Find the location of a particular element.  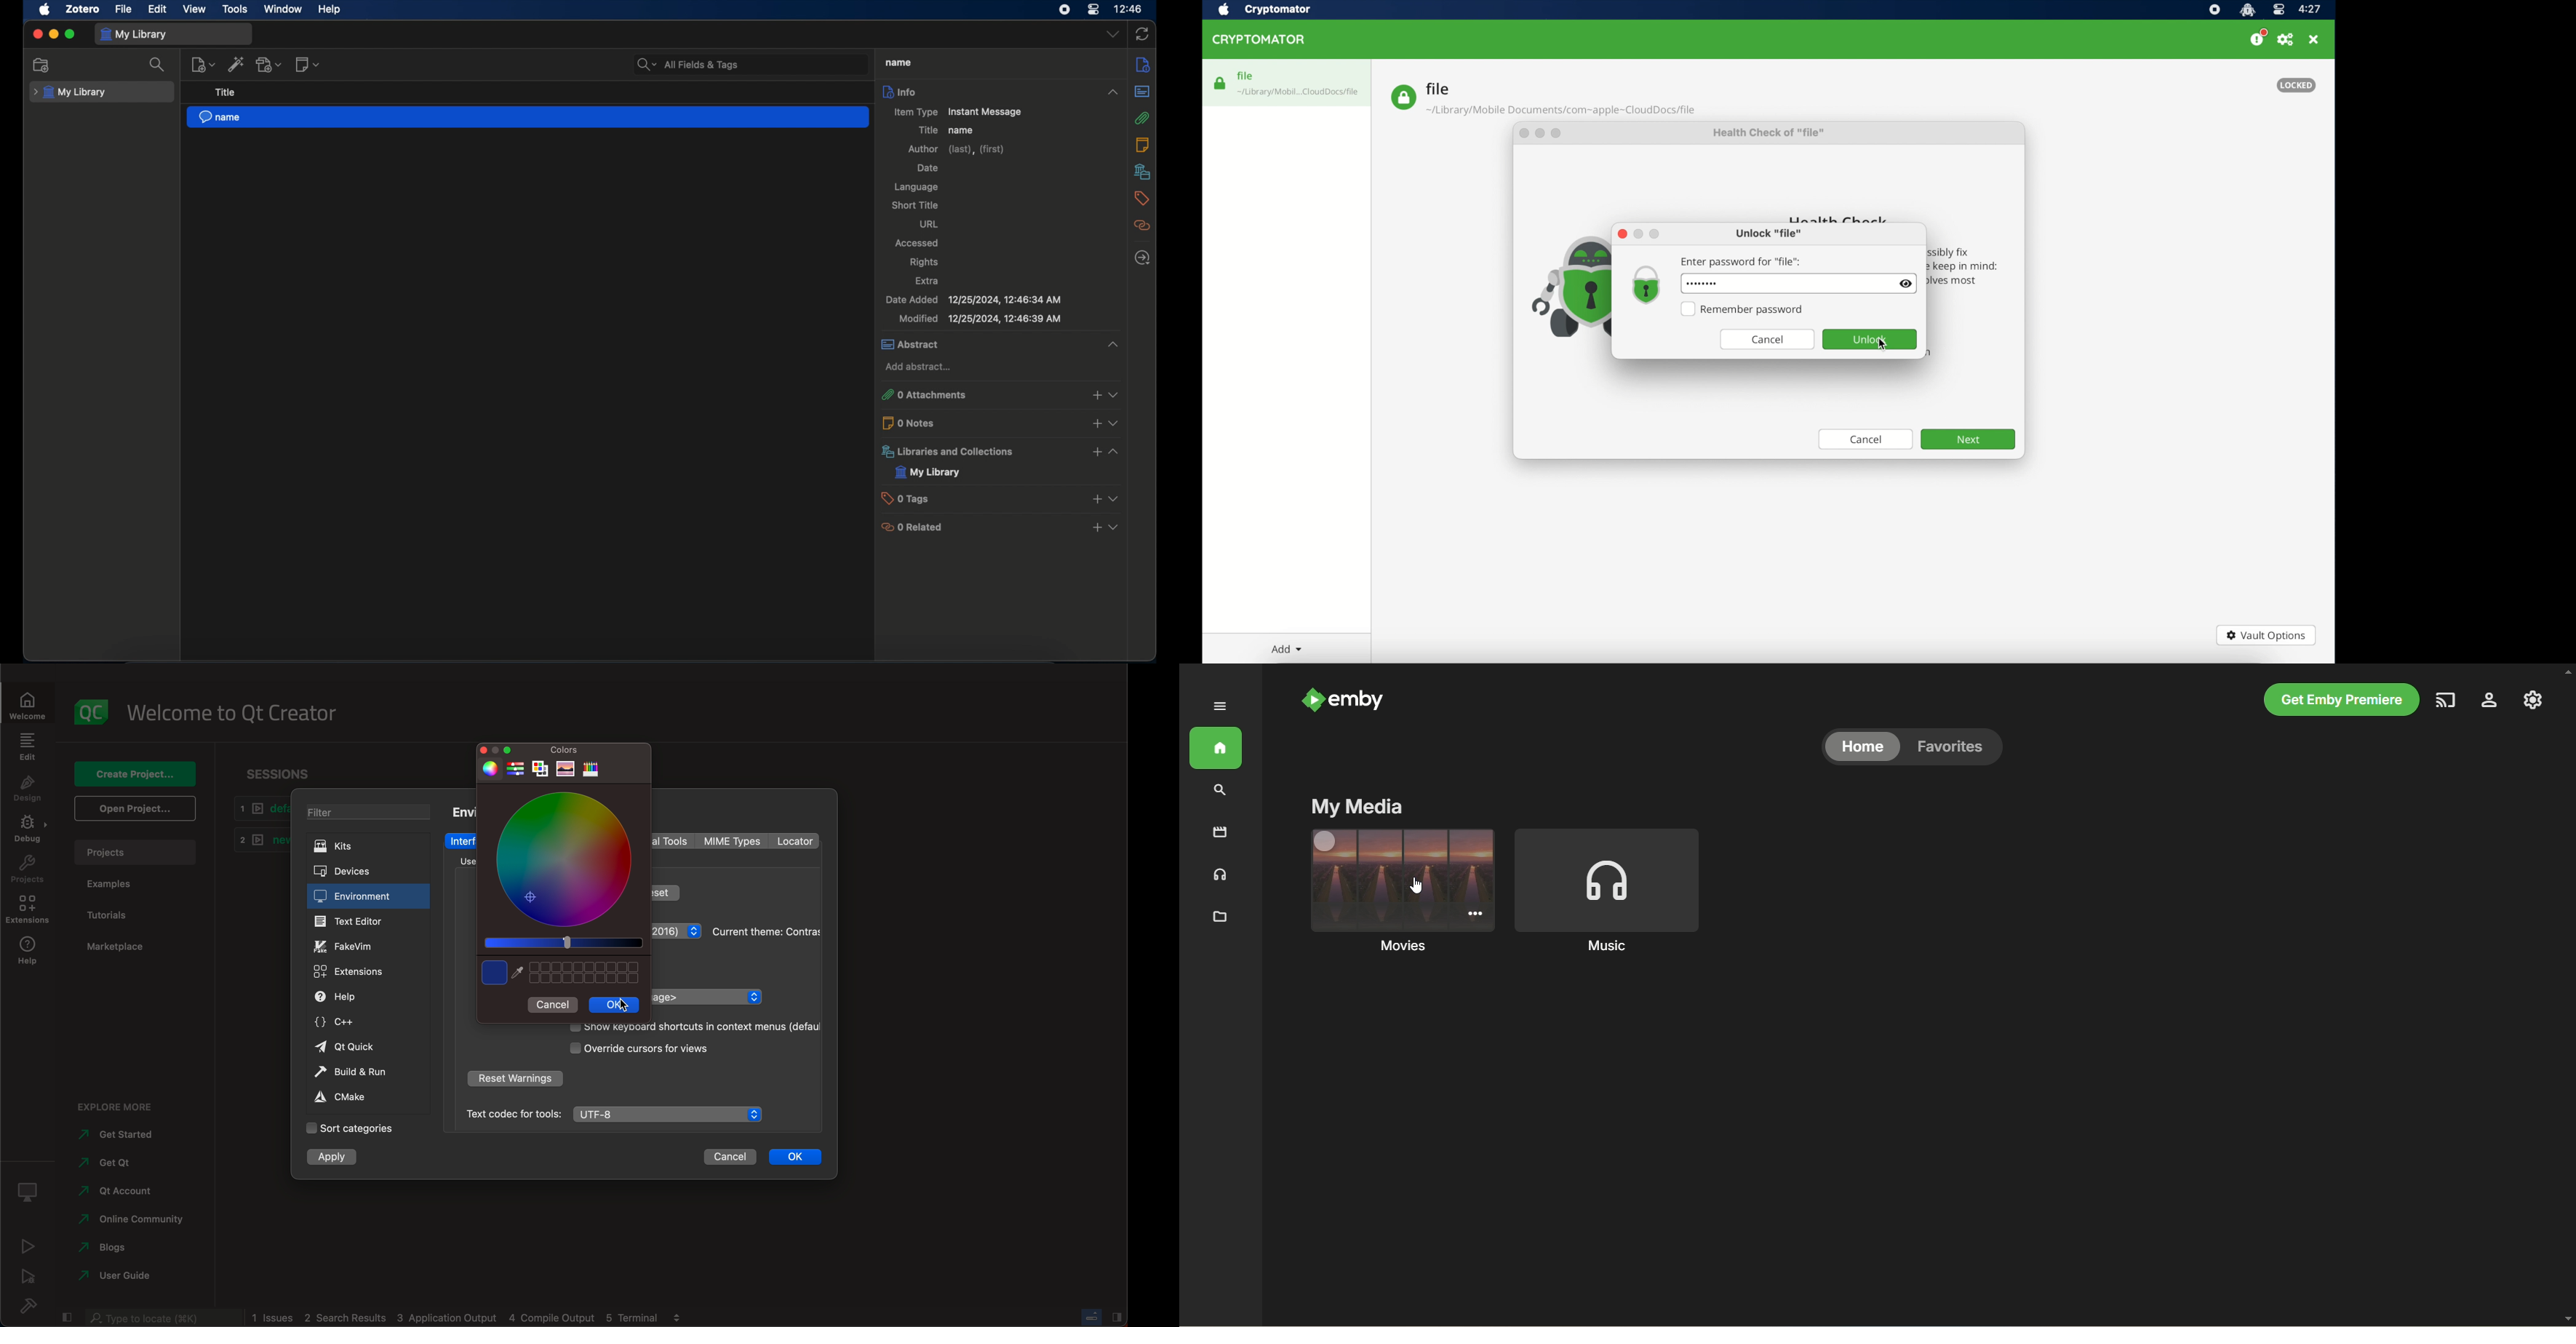

short title is located at coordinates (915, 205).